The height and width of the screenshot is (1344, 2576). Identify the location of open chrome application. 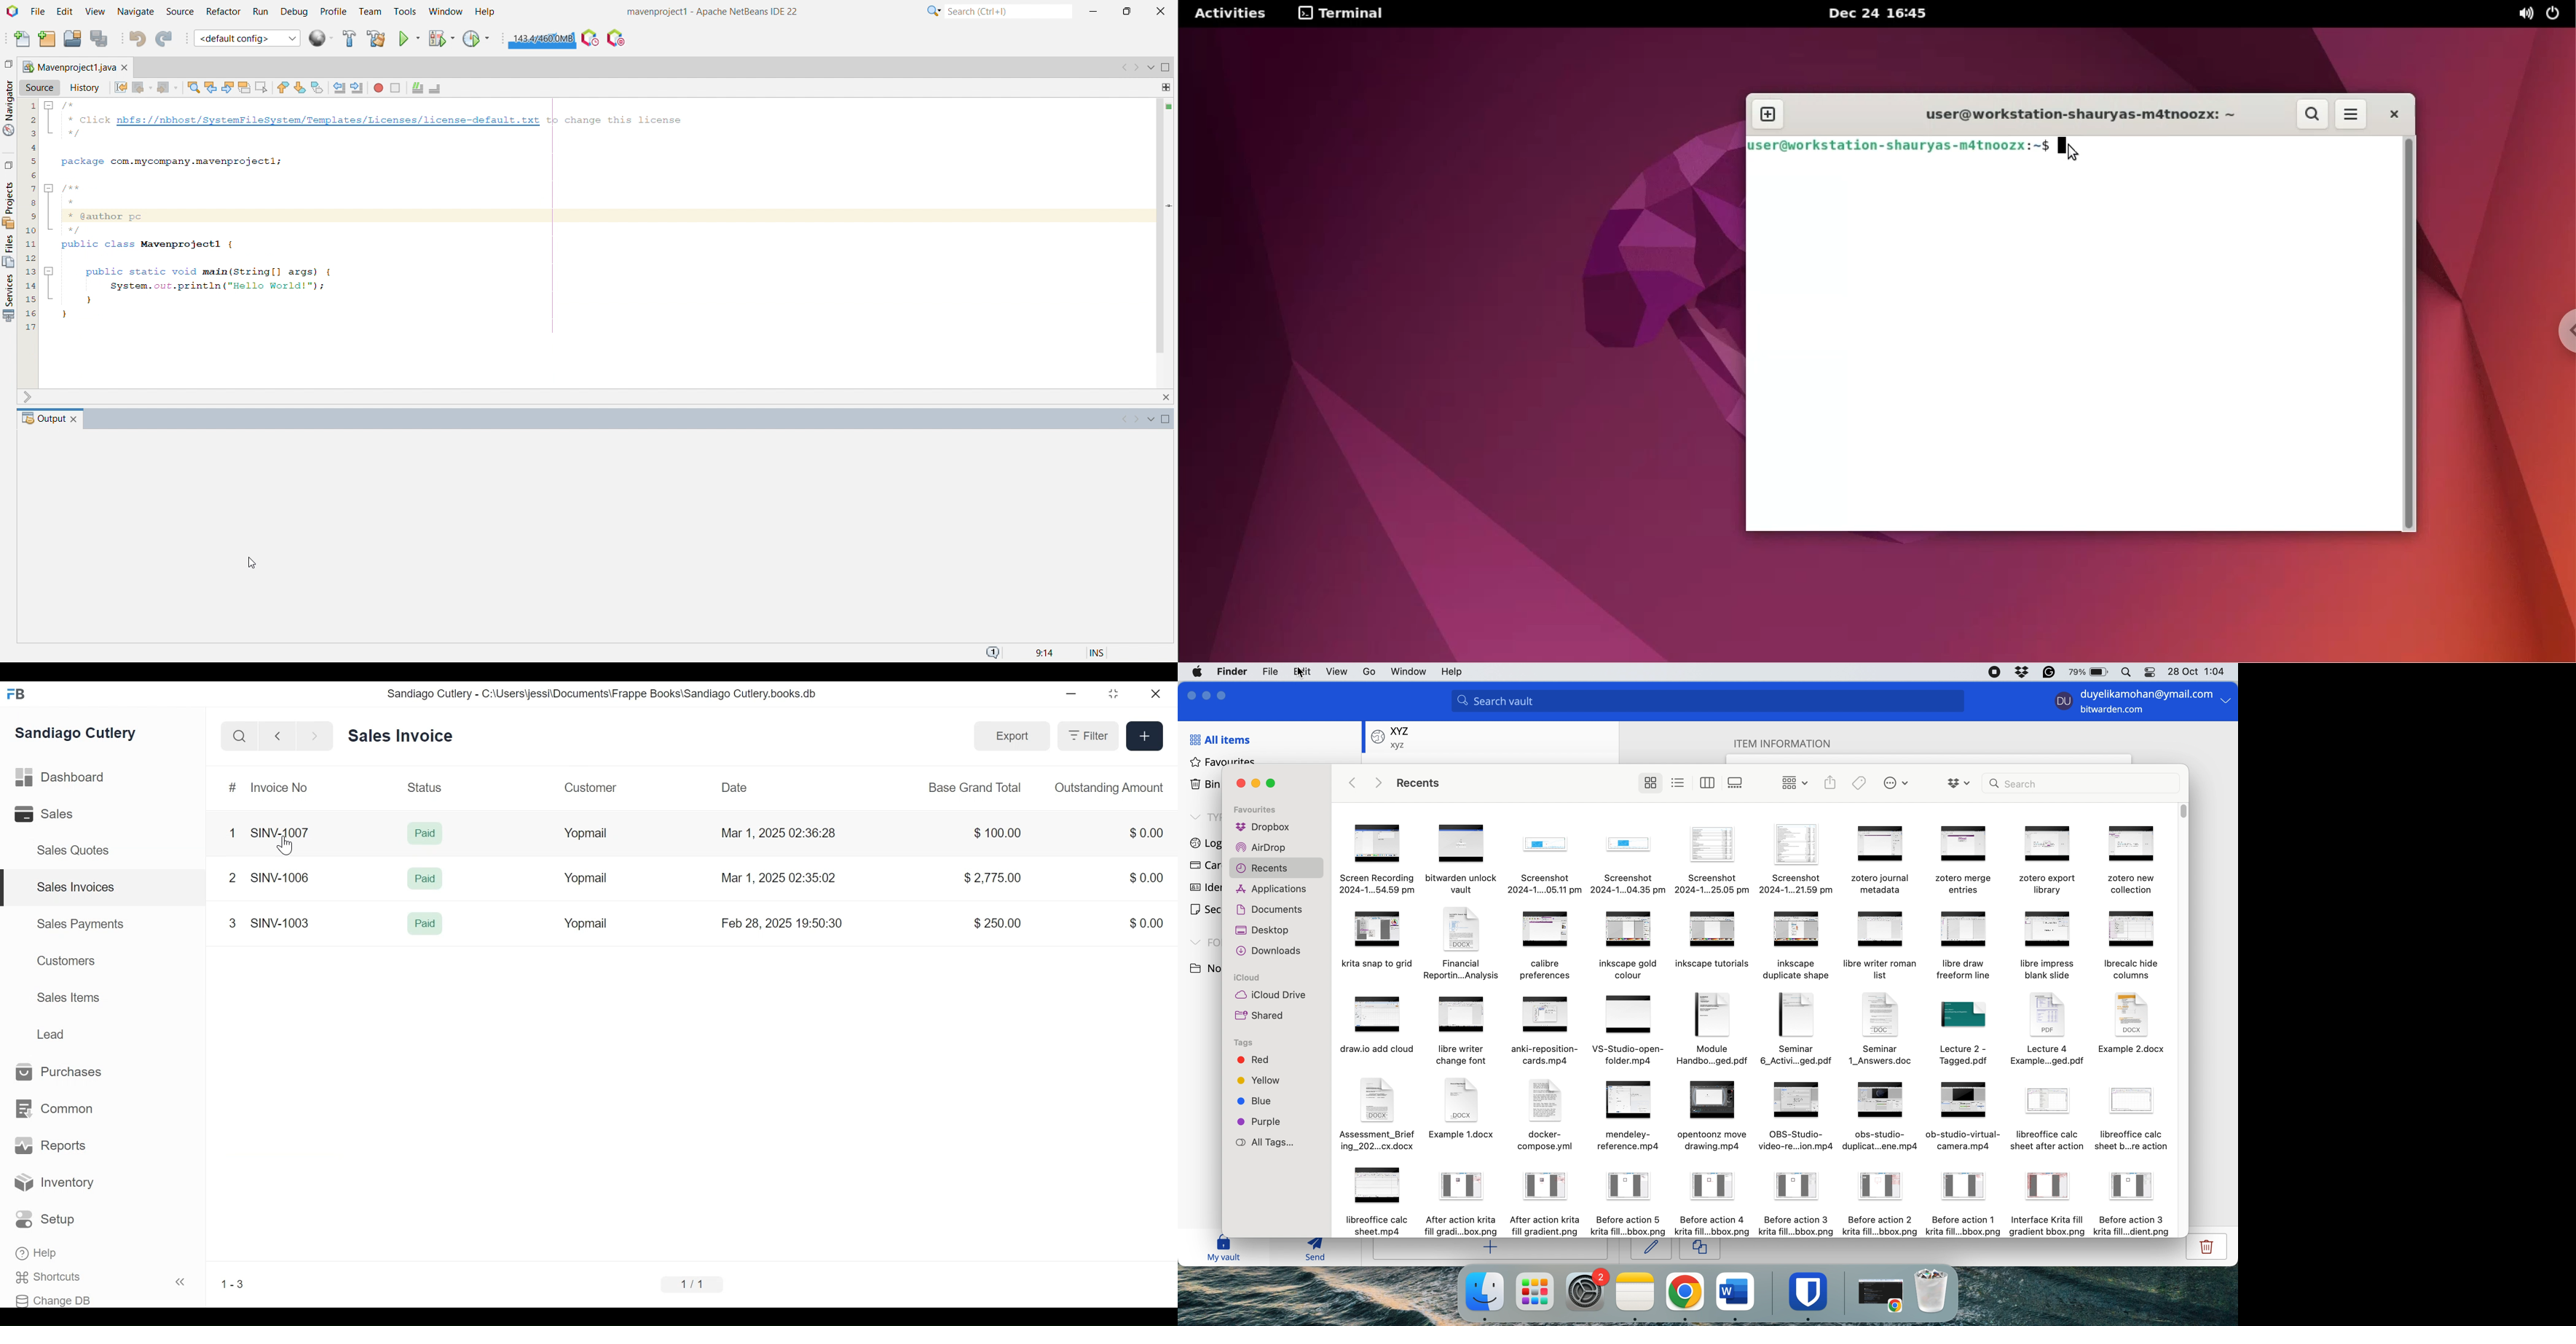
(1883, 1296).